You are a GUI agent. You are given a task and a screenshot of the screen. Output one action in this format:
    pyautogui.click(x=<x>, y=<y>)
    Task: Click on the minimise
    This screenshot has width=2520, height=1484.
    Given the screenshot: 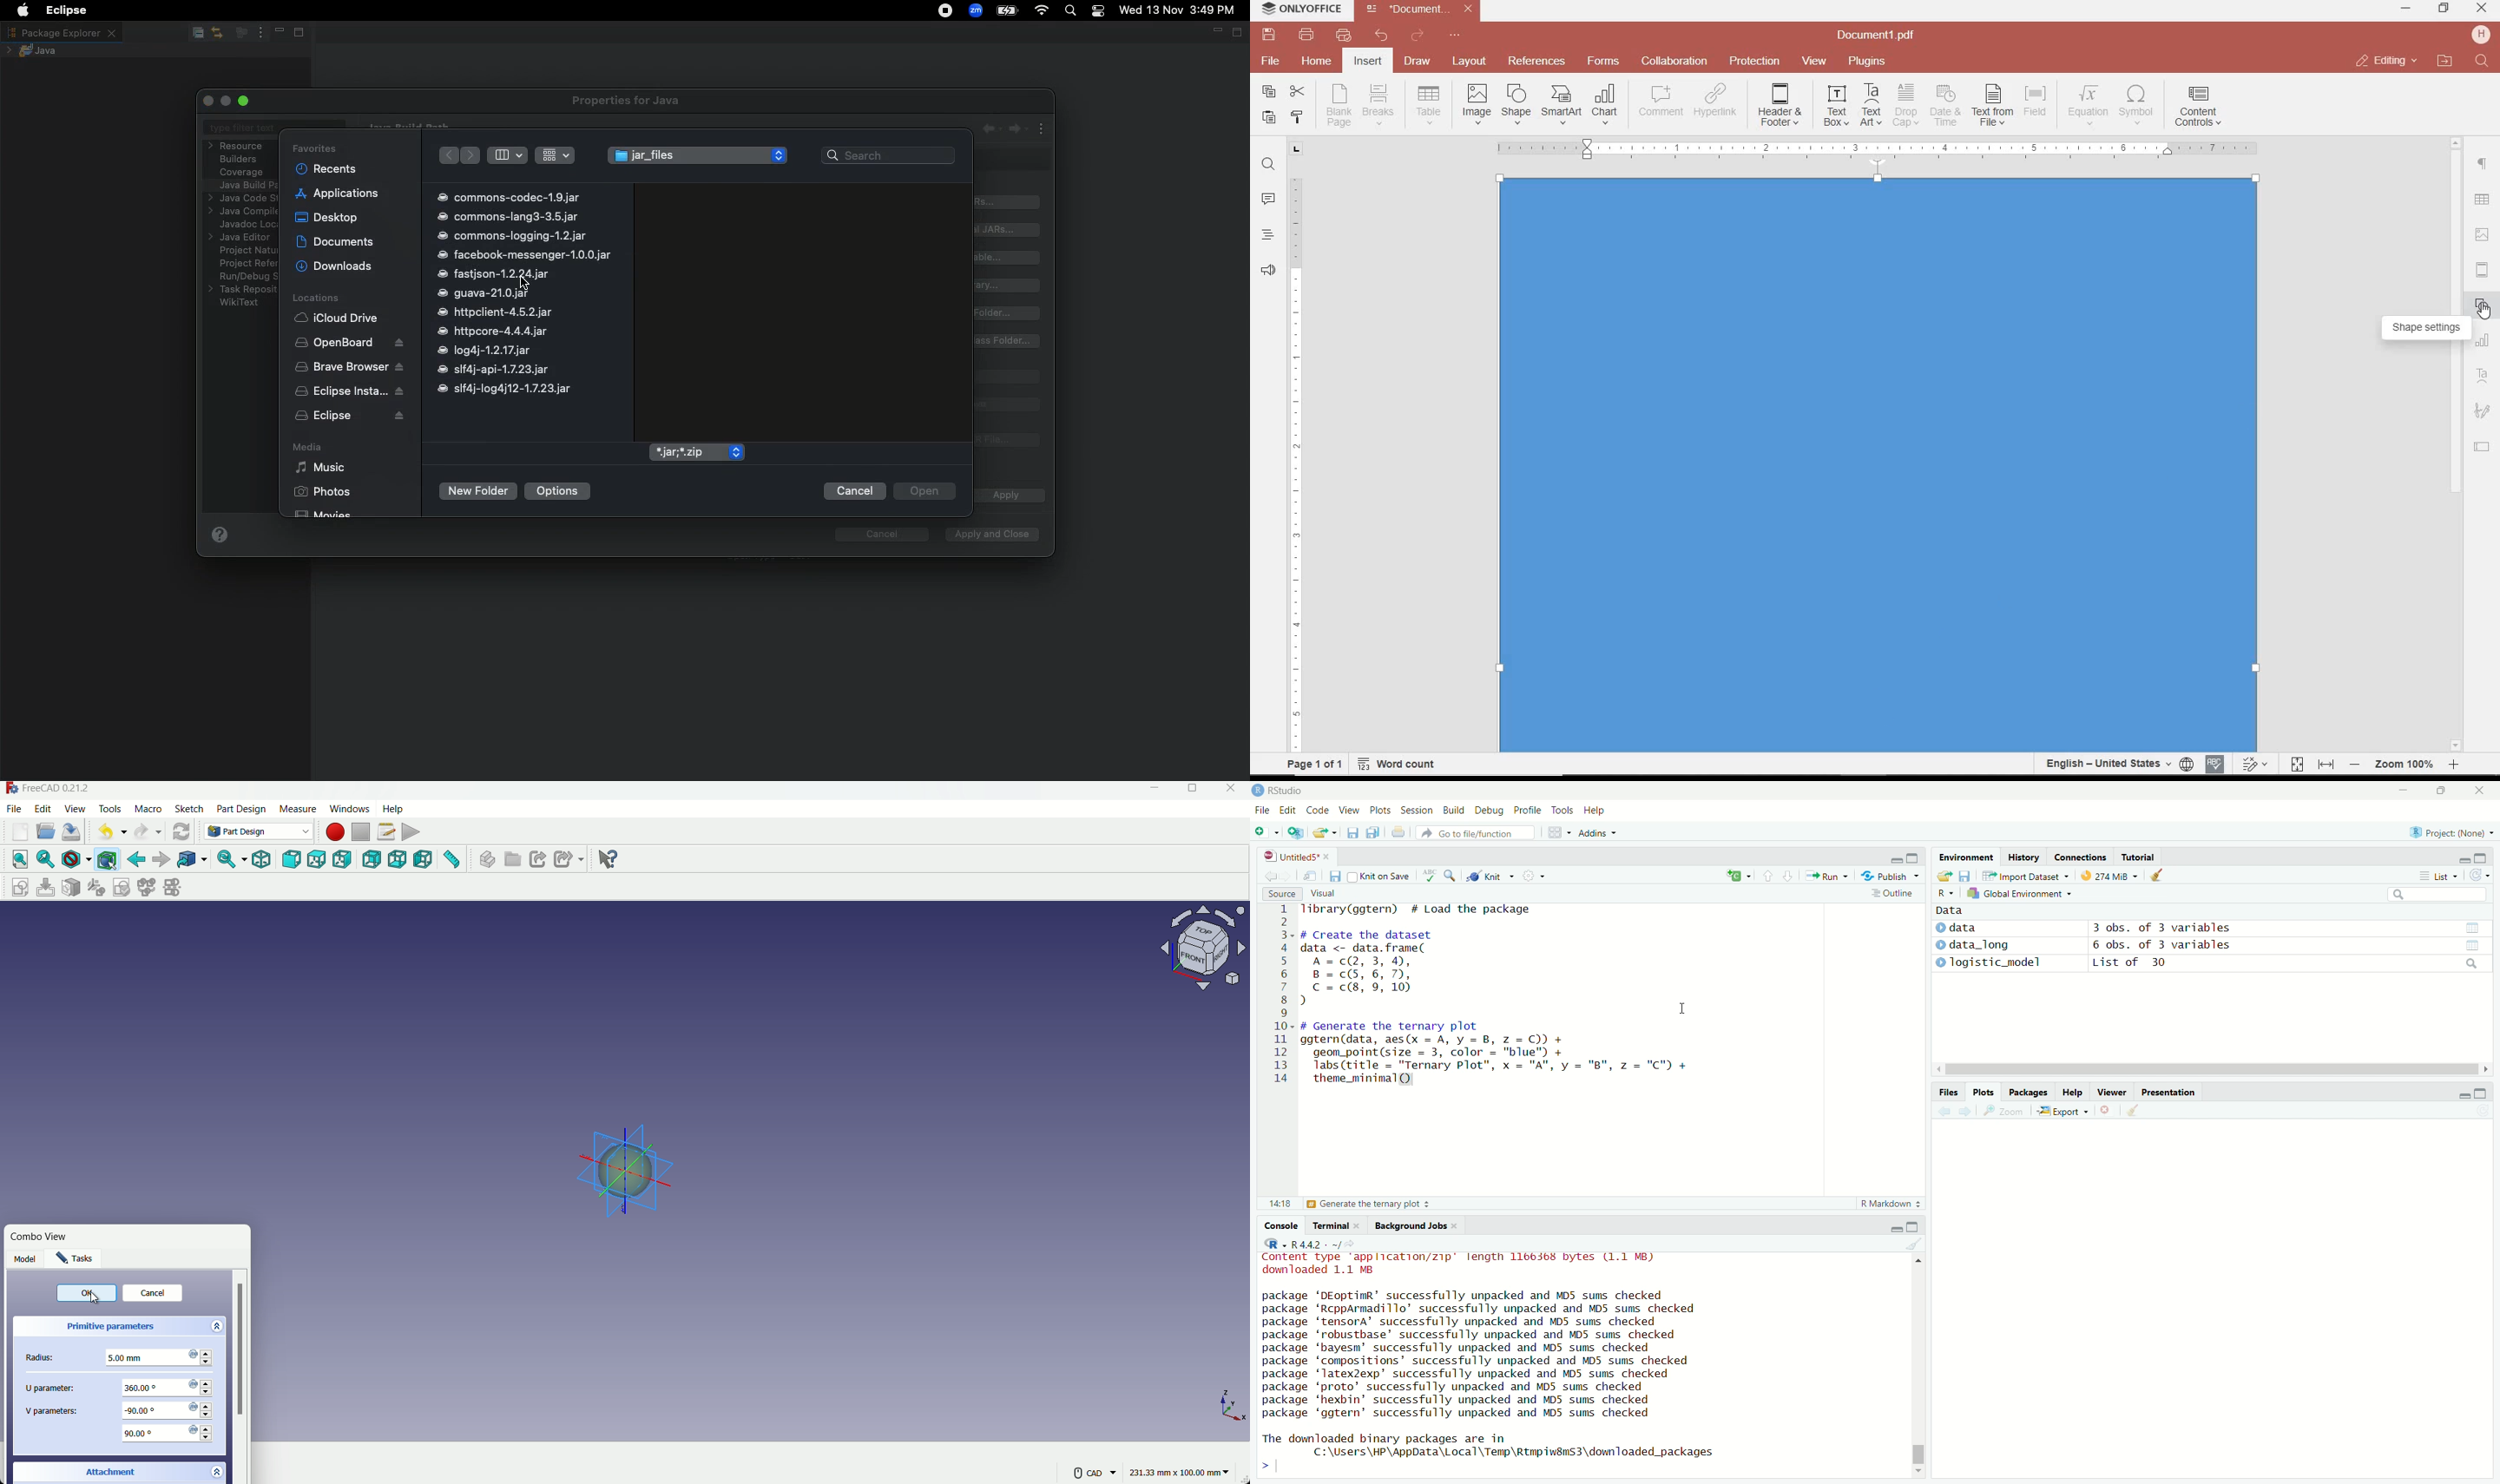 What is the action you would take?
    pyautogui.click(x=2460, y=1095)
    